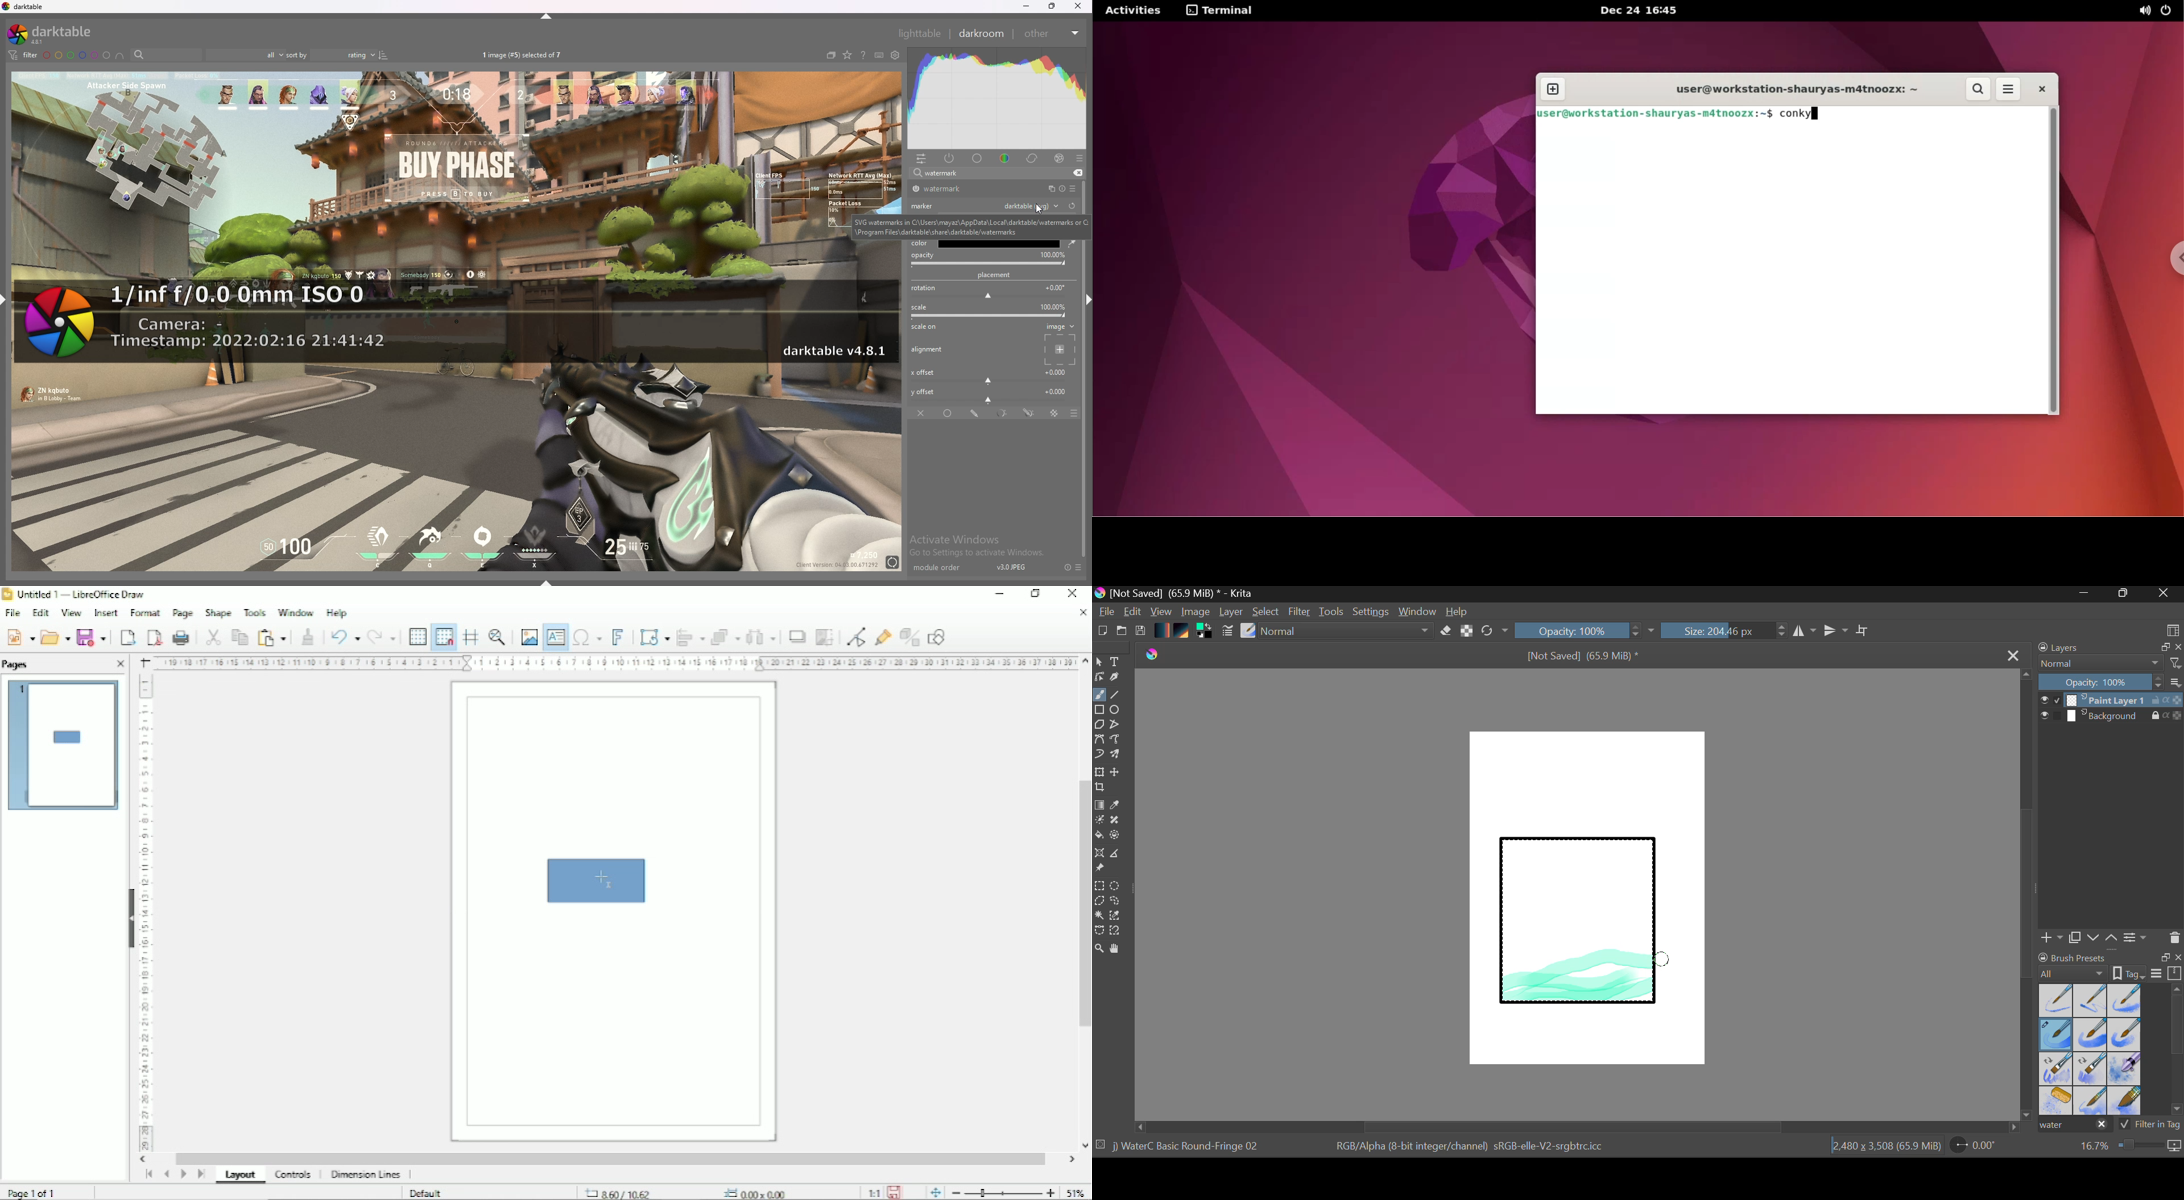  I want to click on Pan, so click(1119, 951).